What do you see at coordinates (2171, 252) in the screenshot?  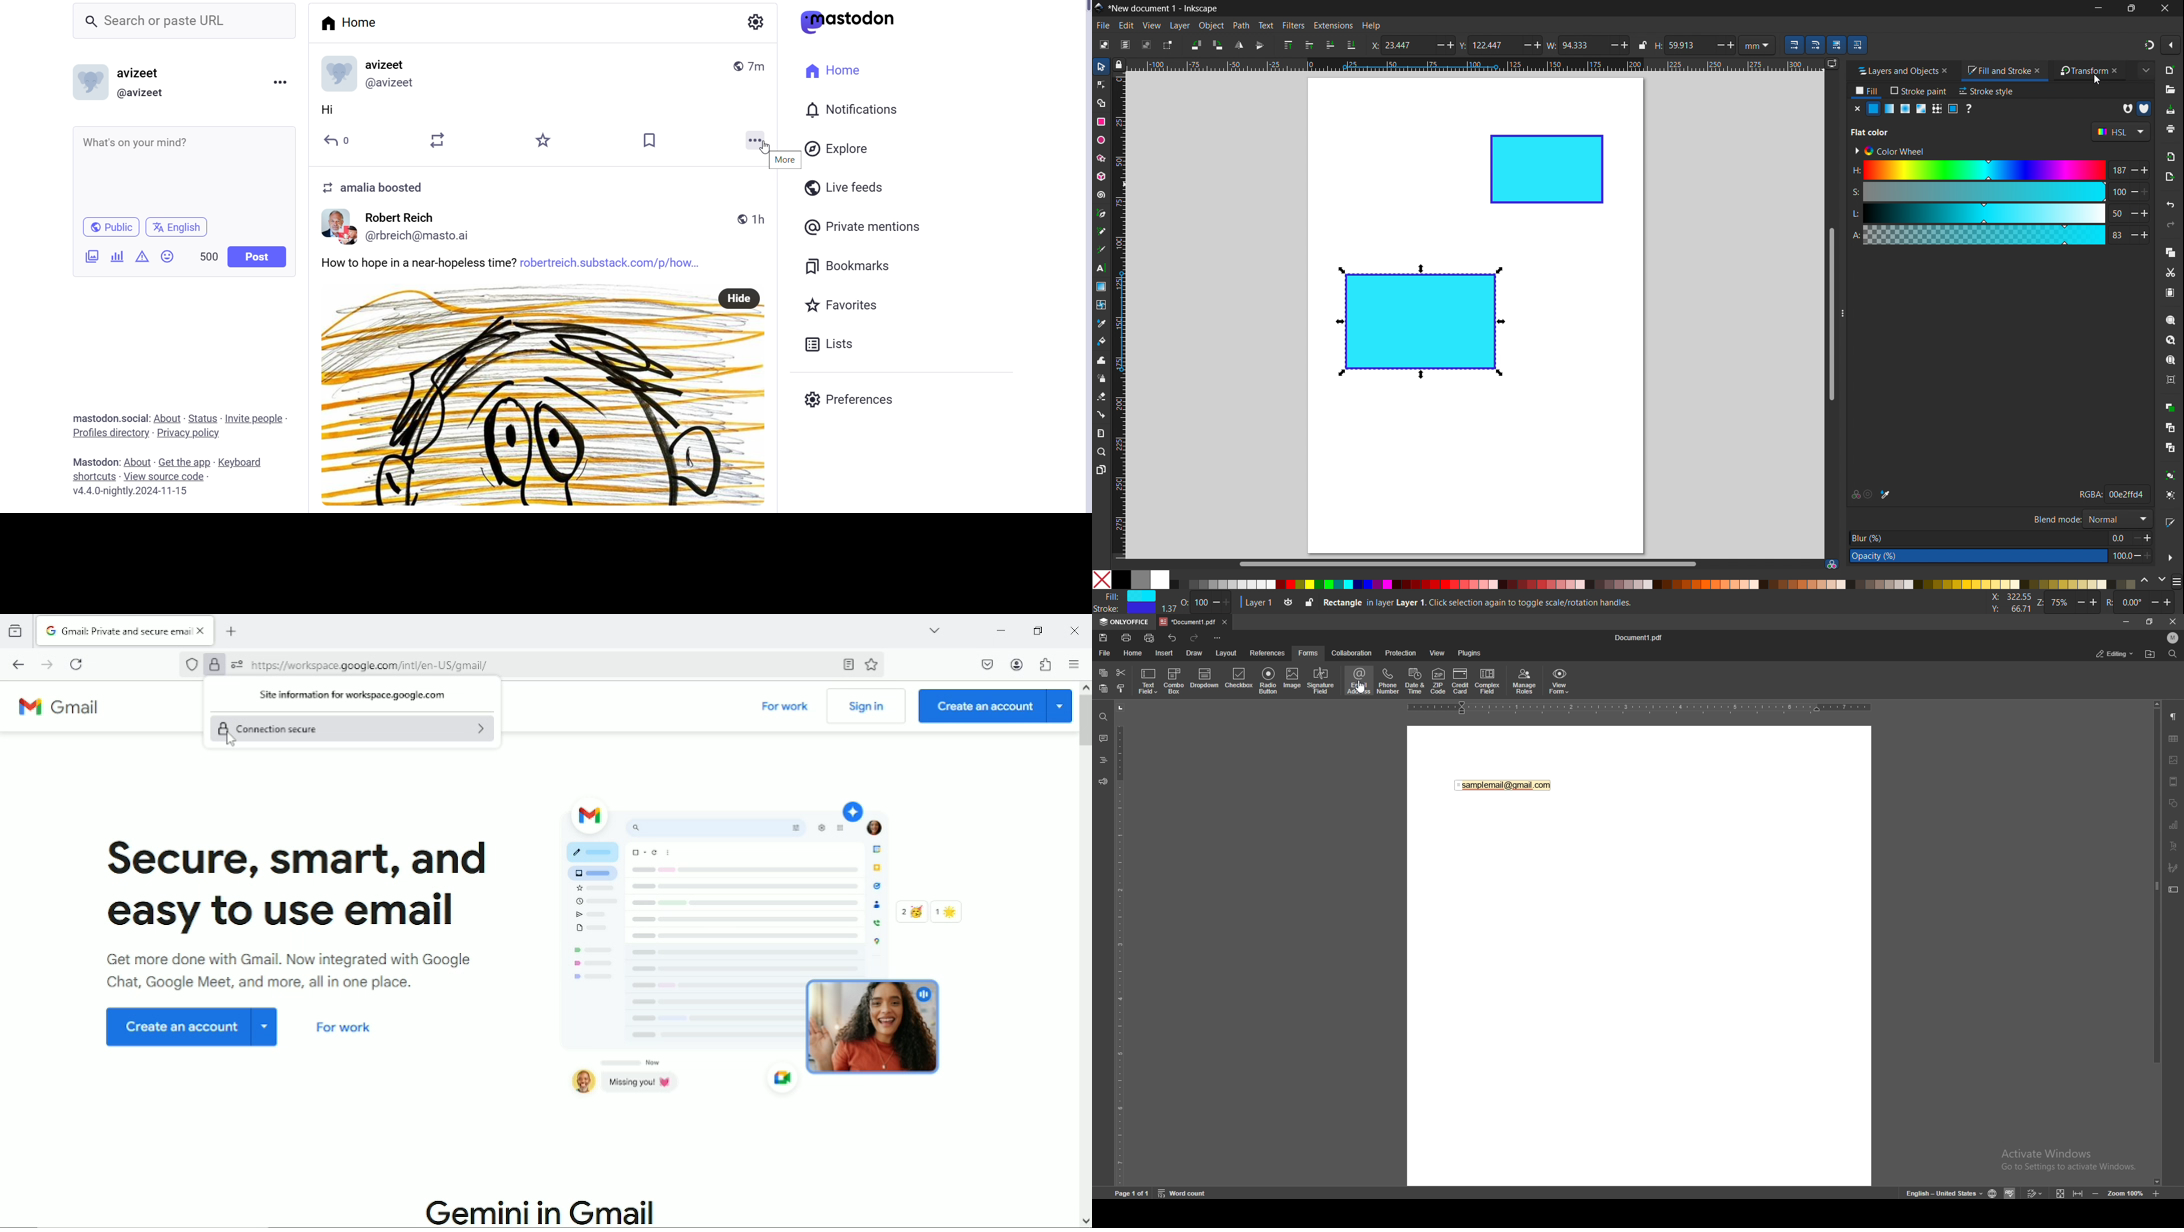 I see `copy` at bounding box center [2171, 252].